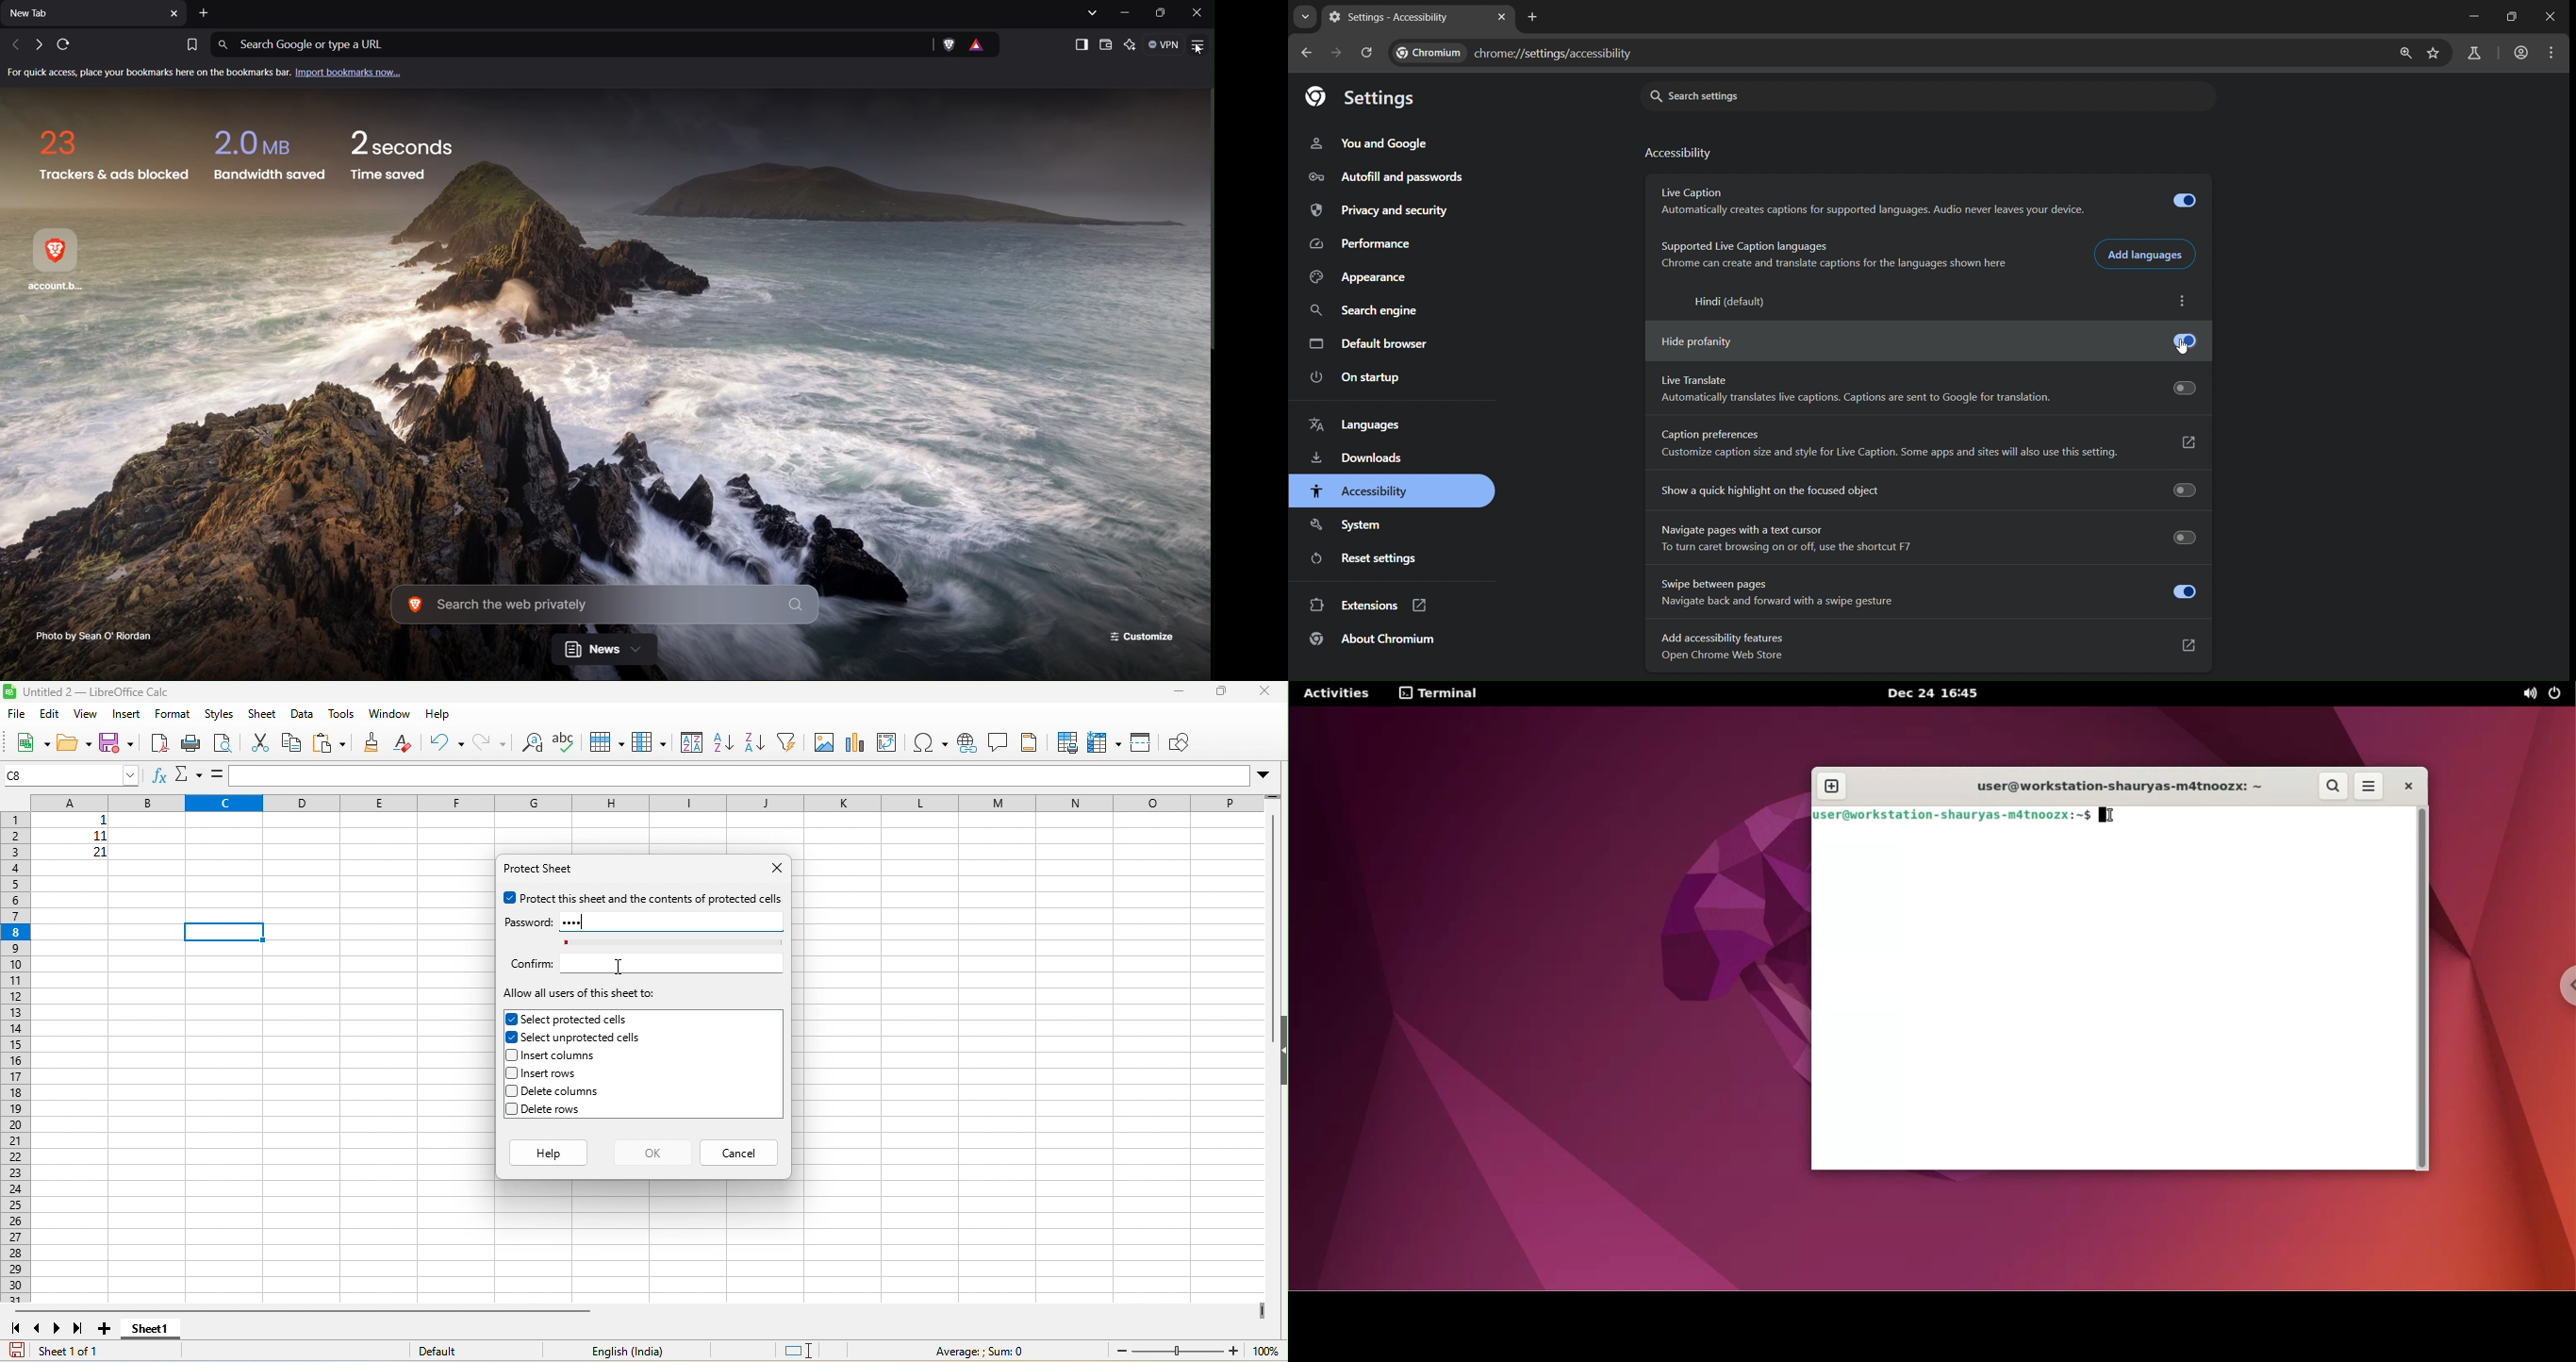  Describe the element at coordinates (117, 743) in the screenshot. I see `save` at that location.